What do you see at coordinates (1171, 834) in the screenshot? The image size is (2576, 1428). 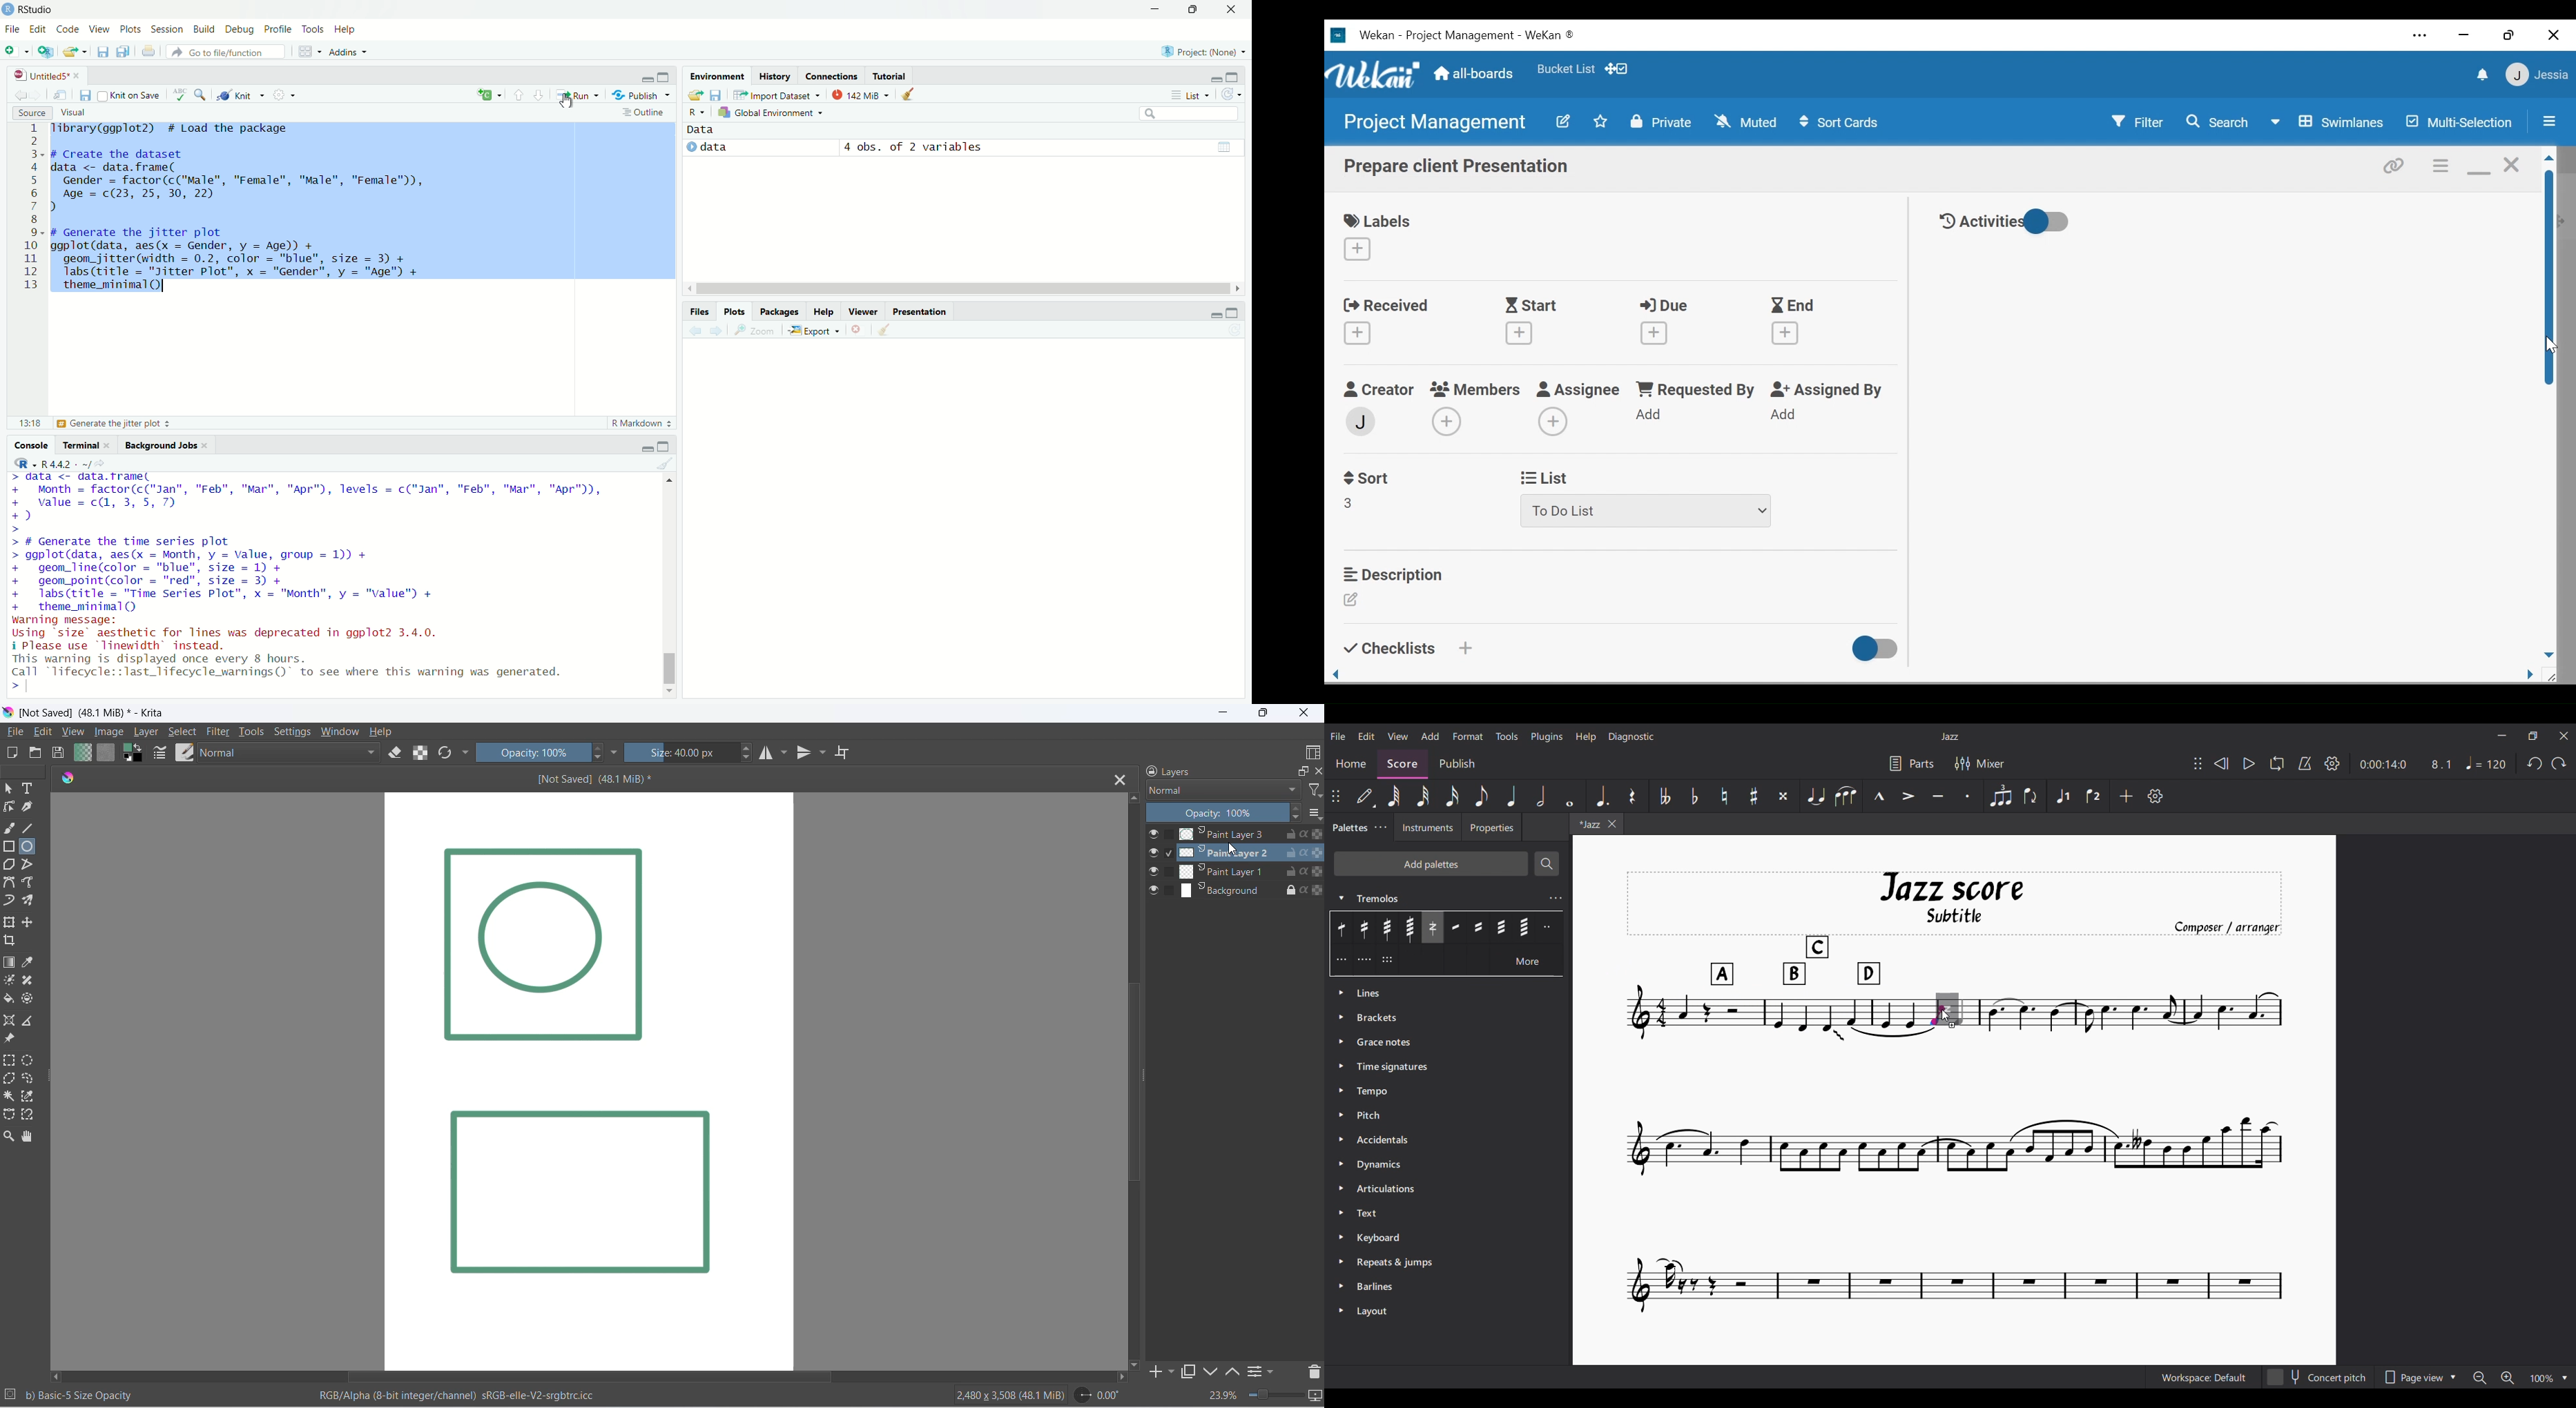 I see `checkbox` at bounding box center [1171, 834].